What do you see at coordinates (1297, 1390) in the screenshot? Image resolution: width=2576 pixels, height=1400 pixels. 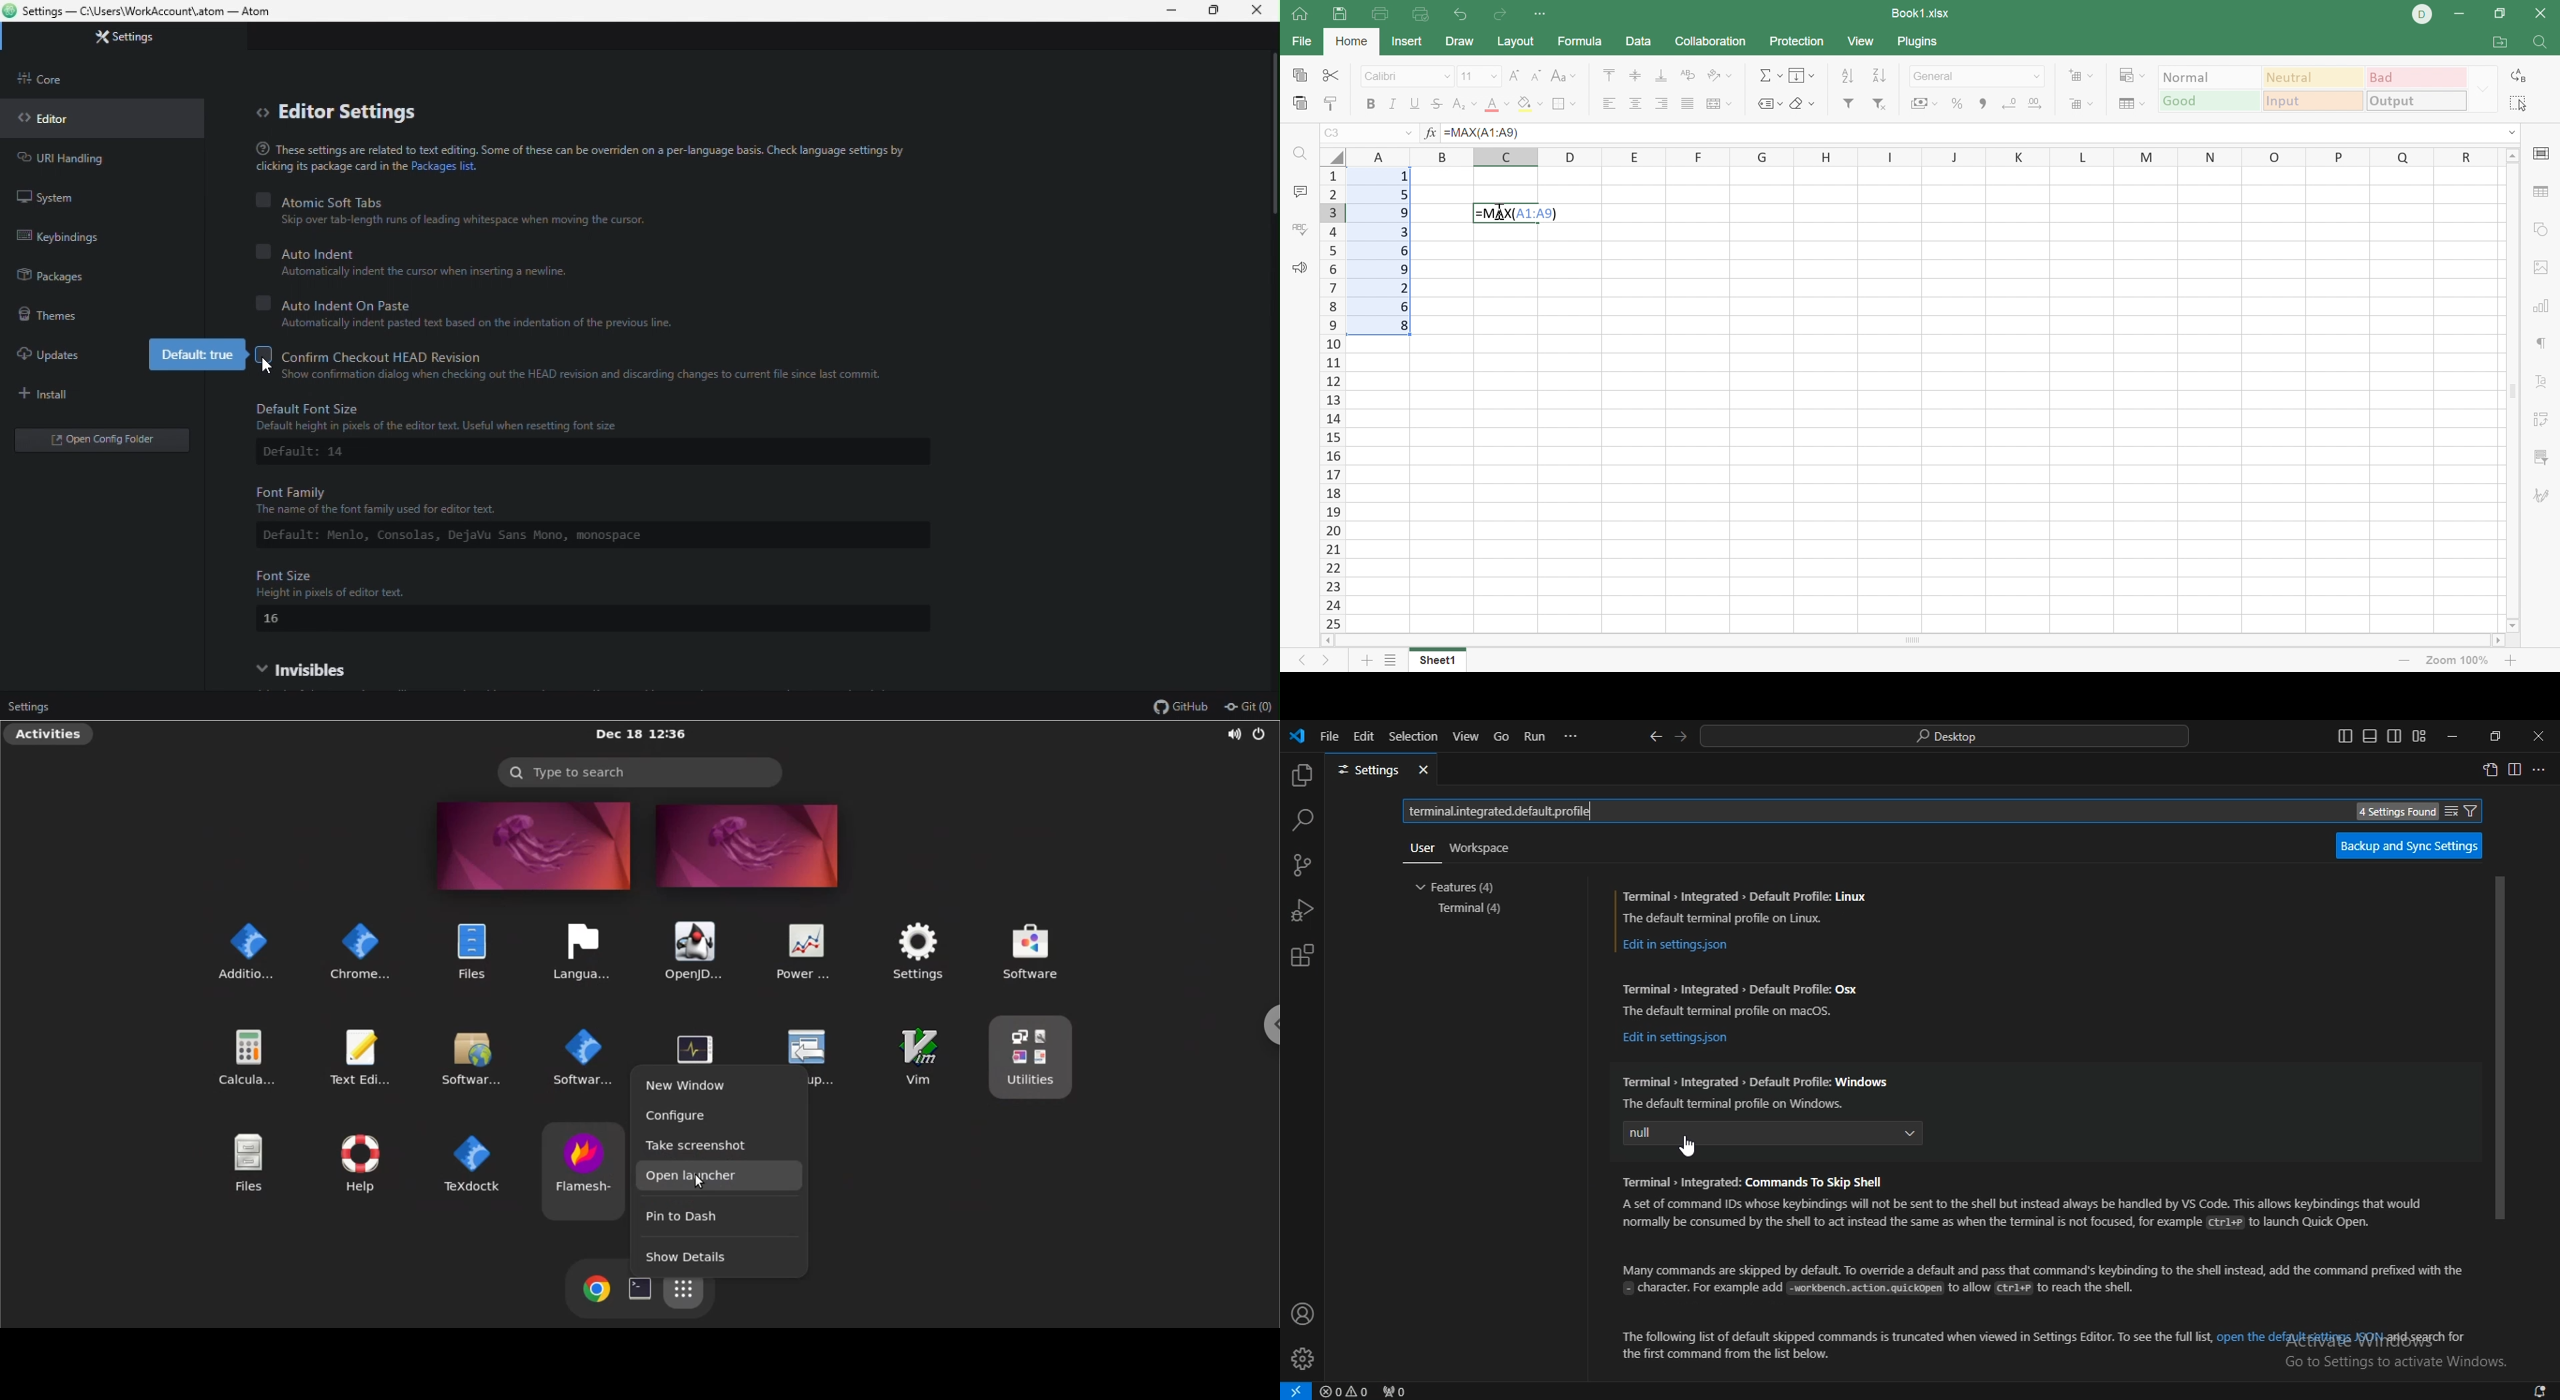 I see `open a remote window` at bounding box center [1297, 1390].